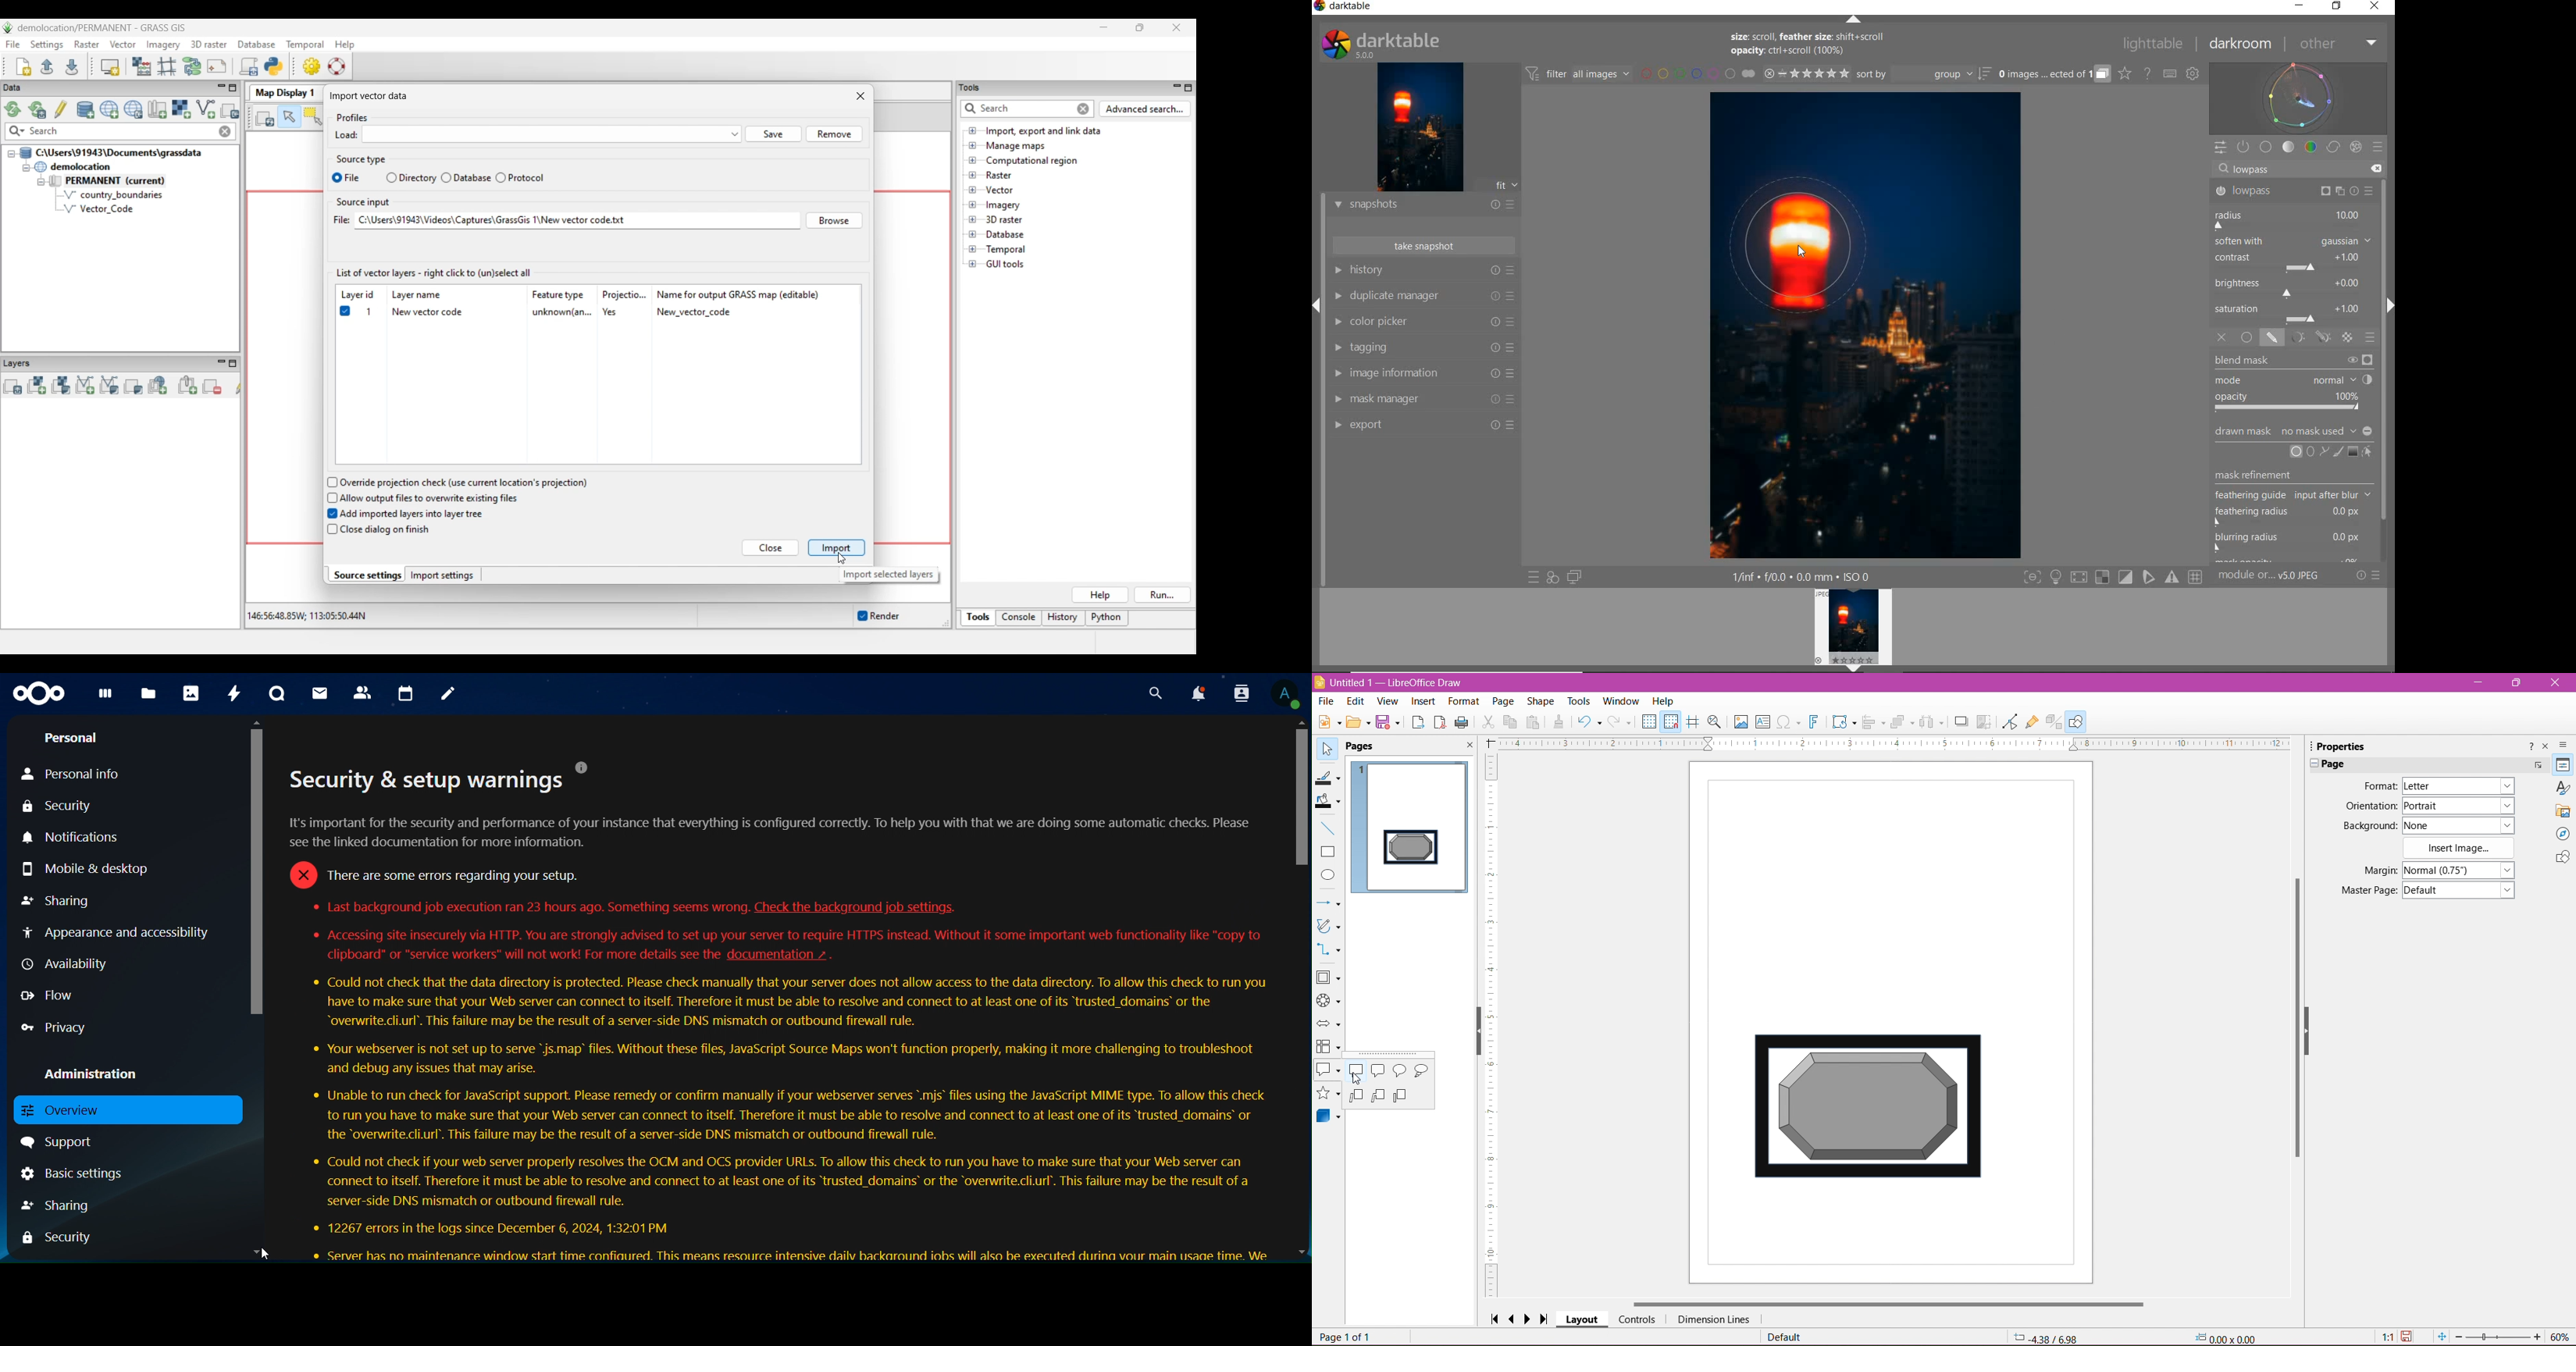 The image size is (2576, 1372). Describe the element at coordinates (2288, 168) in the screenshot. I see `Searchbar` at that location.